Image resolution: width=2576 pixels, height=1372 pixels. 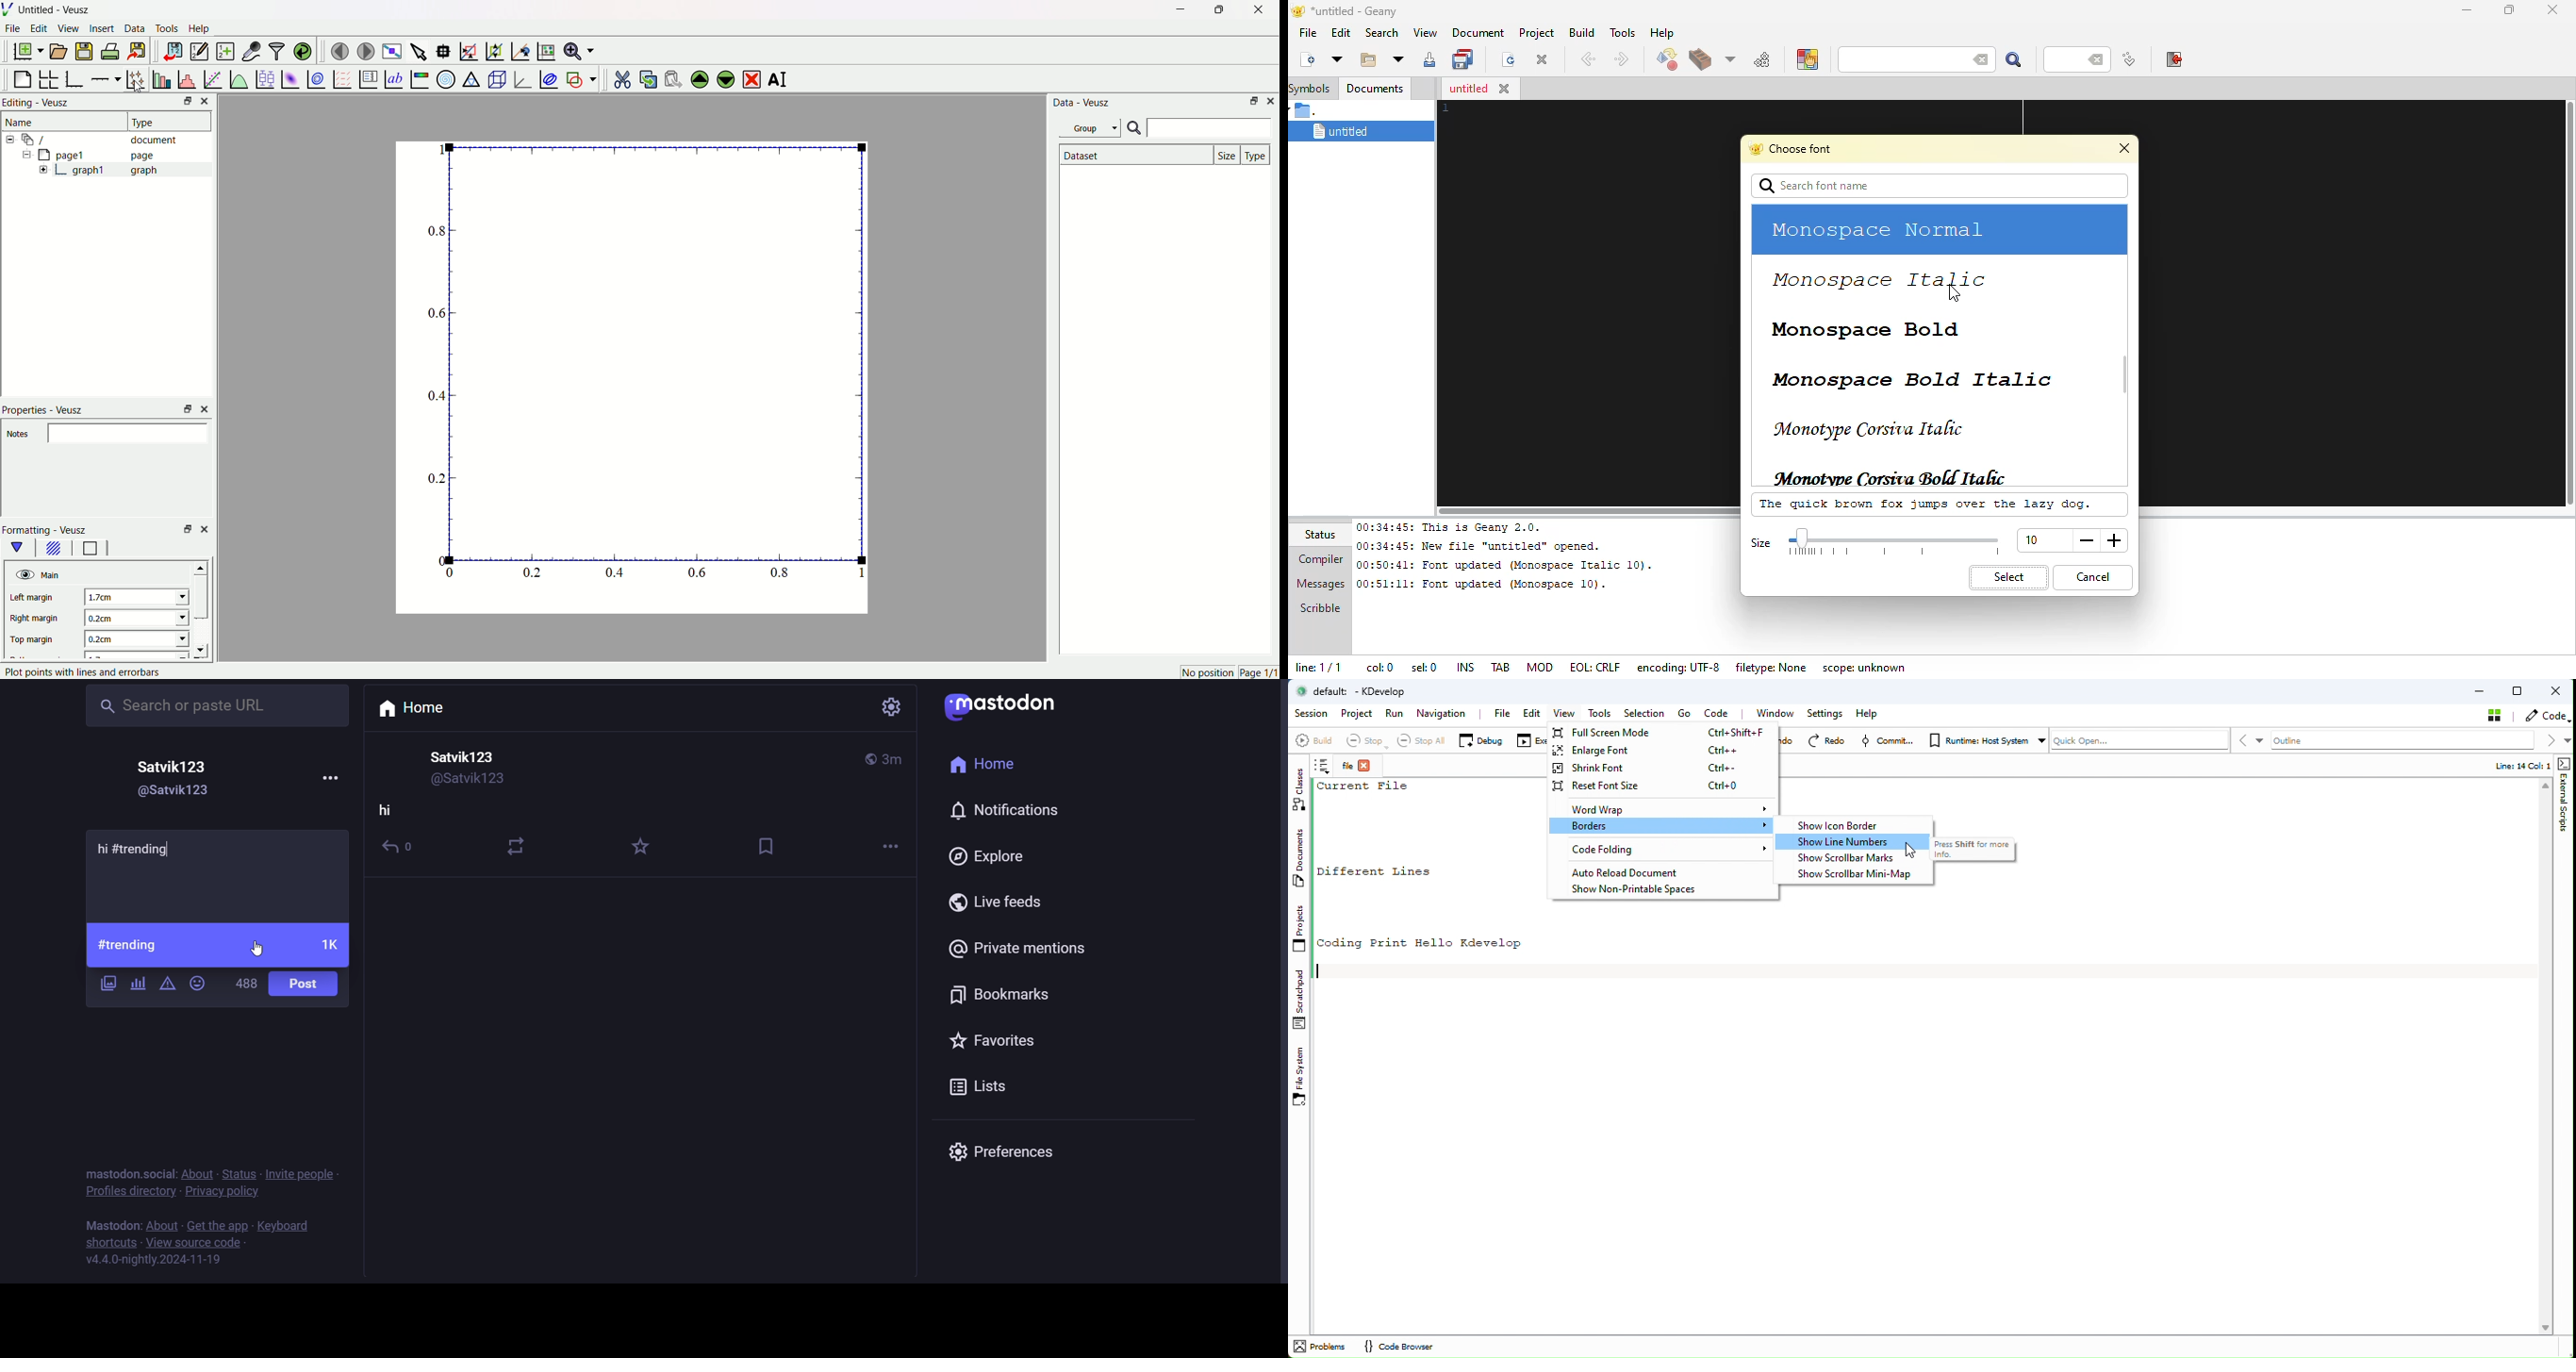 What do you see at coordinates (2507, 8) in the screenshot?
I see `maximize` at bounding box center [2507, 8].